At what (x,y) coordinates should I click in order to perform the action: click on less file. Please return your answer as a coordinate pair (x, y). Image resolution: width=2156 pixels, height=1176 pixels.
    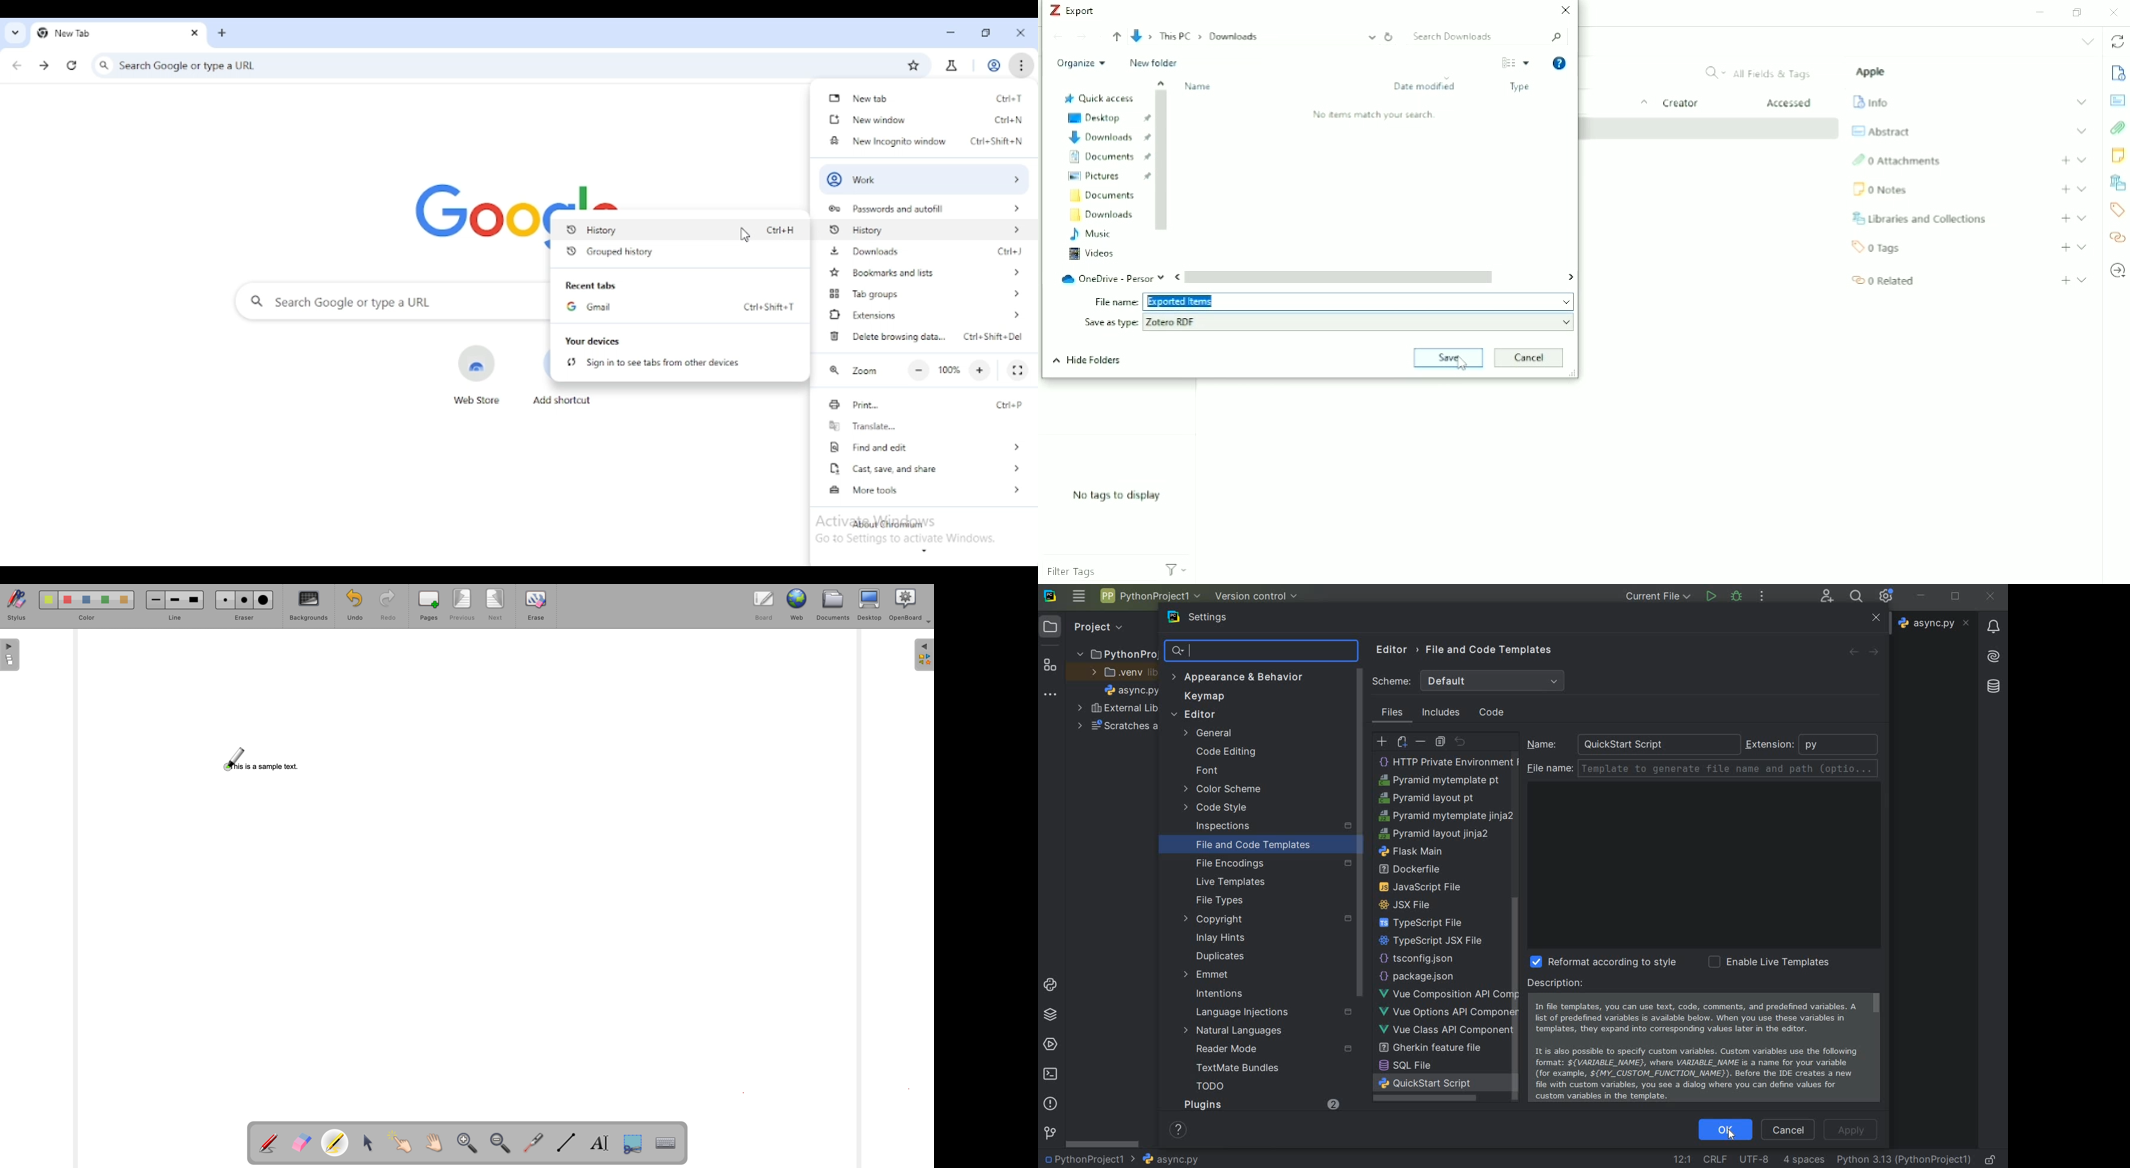
    Looking at the image, I should click on (1429, 797).